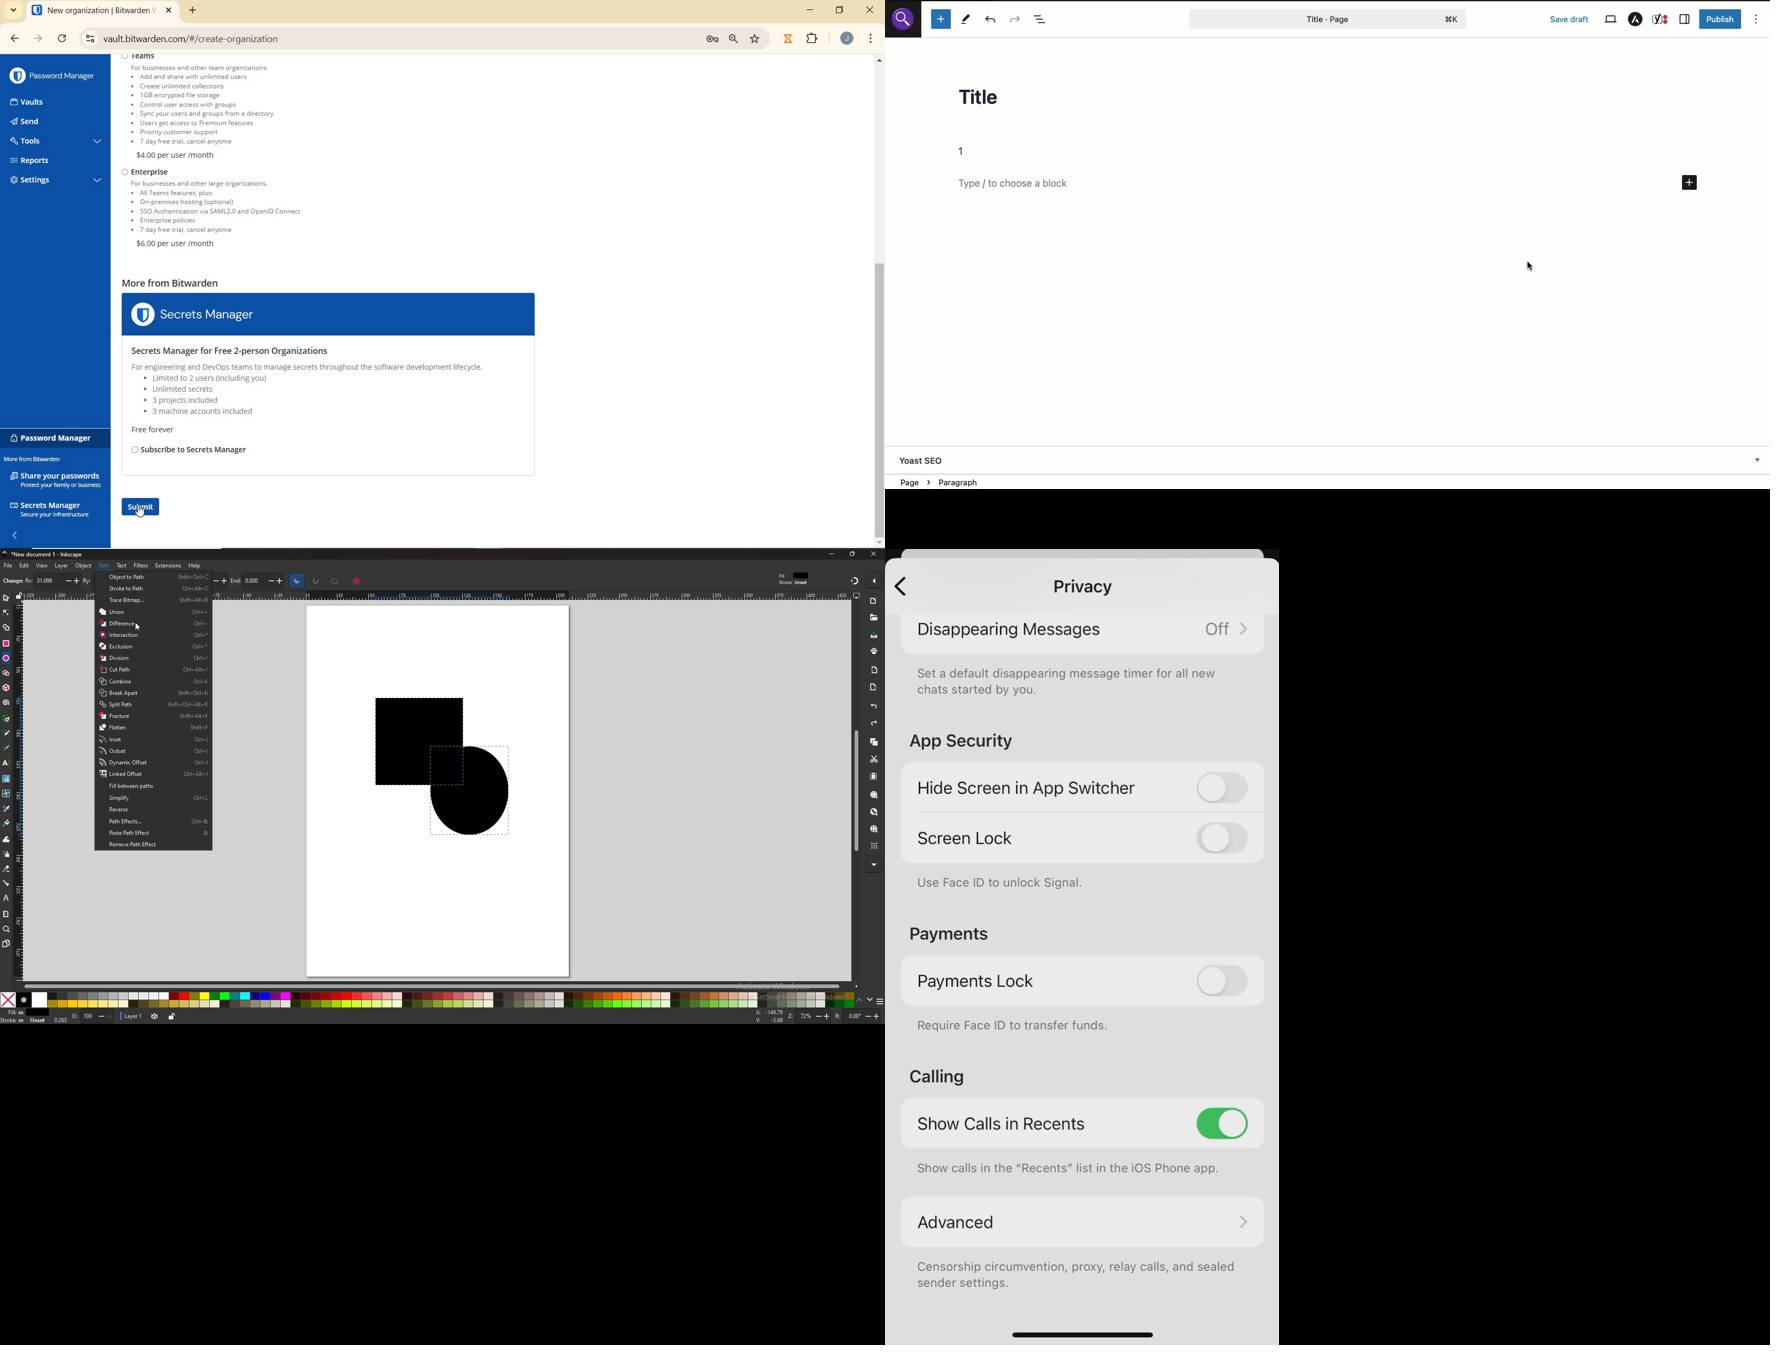 This screenshot has height=1372, width=1792. Describe the element at coordinates (6, 779) in the screenshot. I see `gradient` at that location.